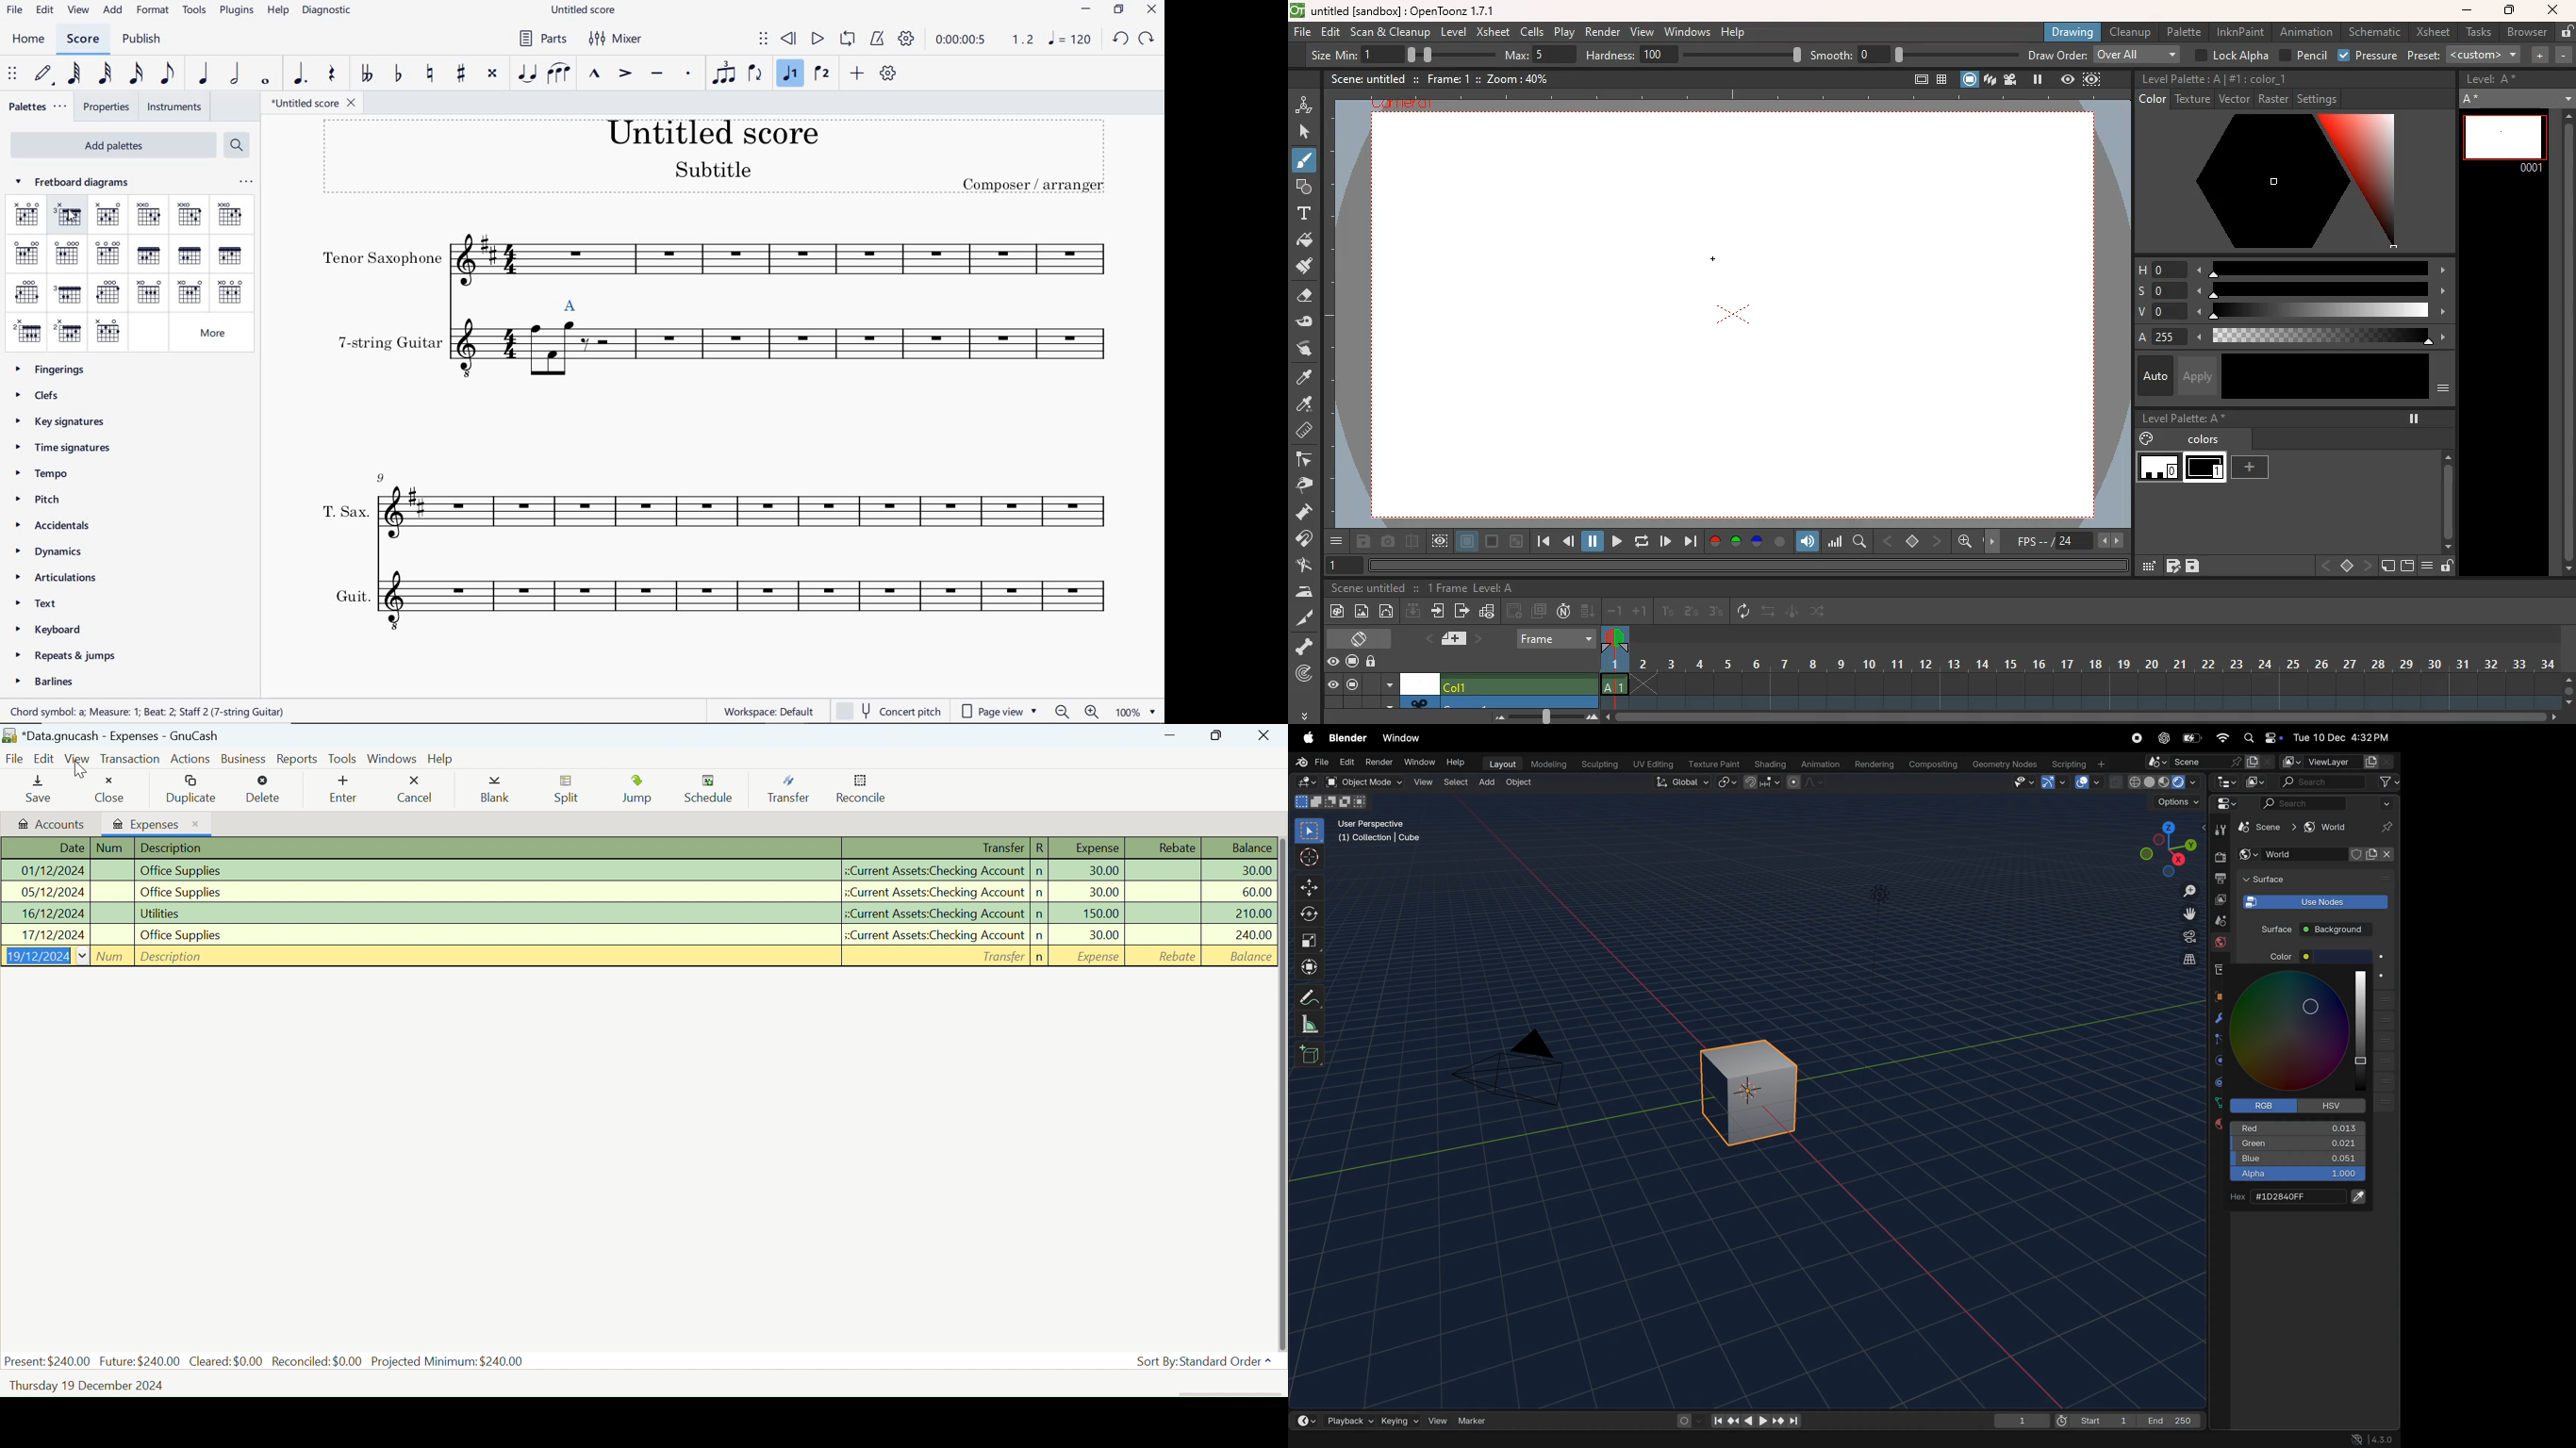 The width and height of the screenshot is (2576, 1456). What do you see at coordinates (231, 257) in the screenshot?
I see `F7` at bounding box center [231, 257].